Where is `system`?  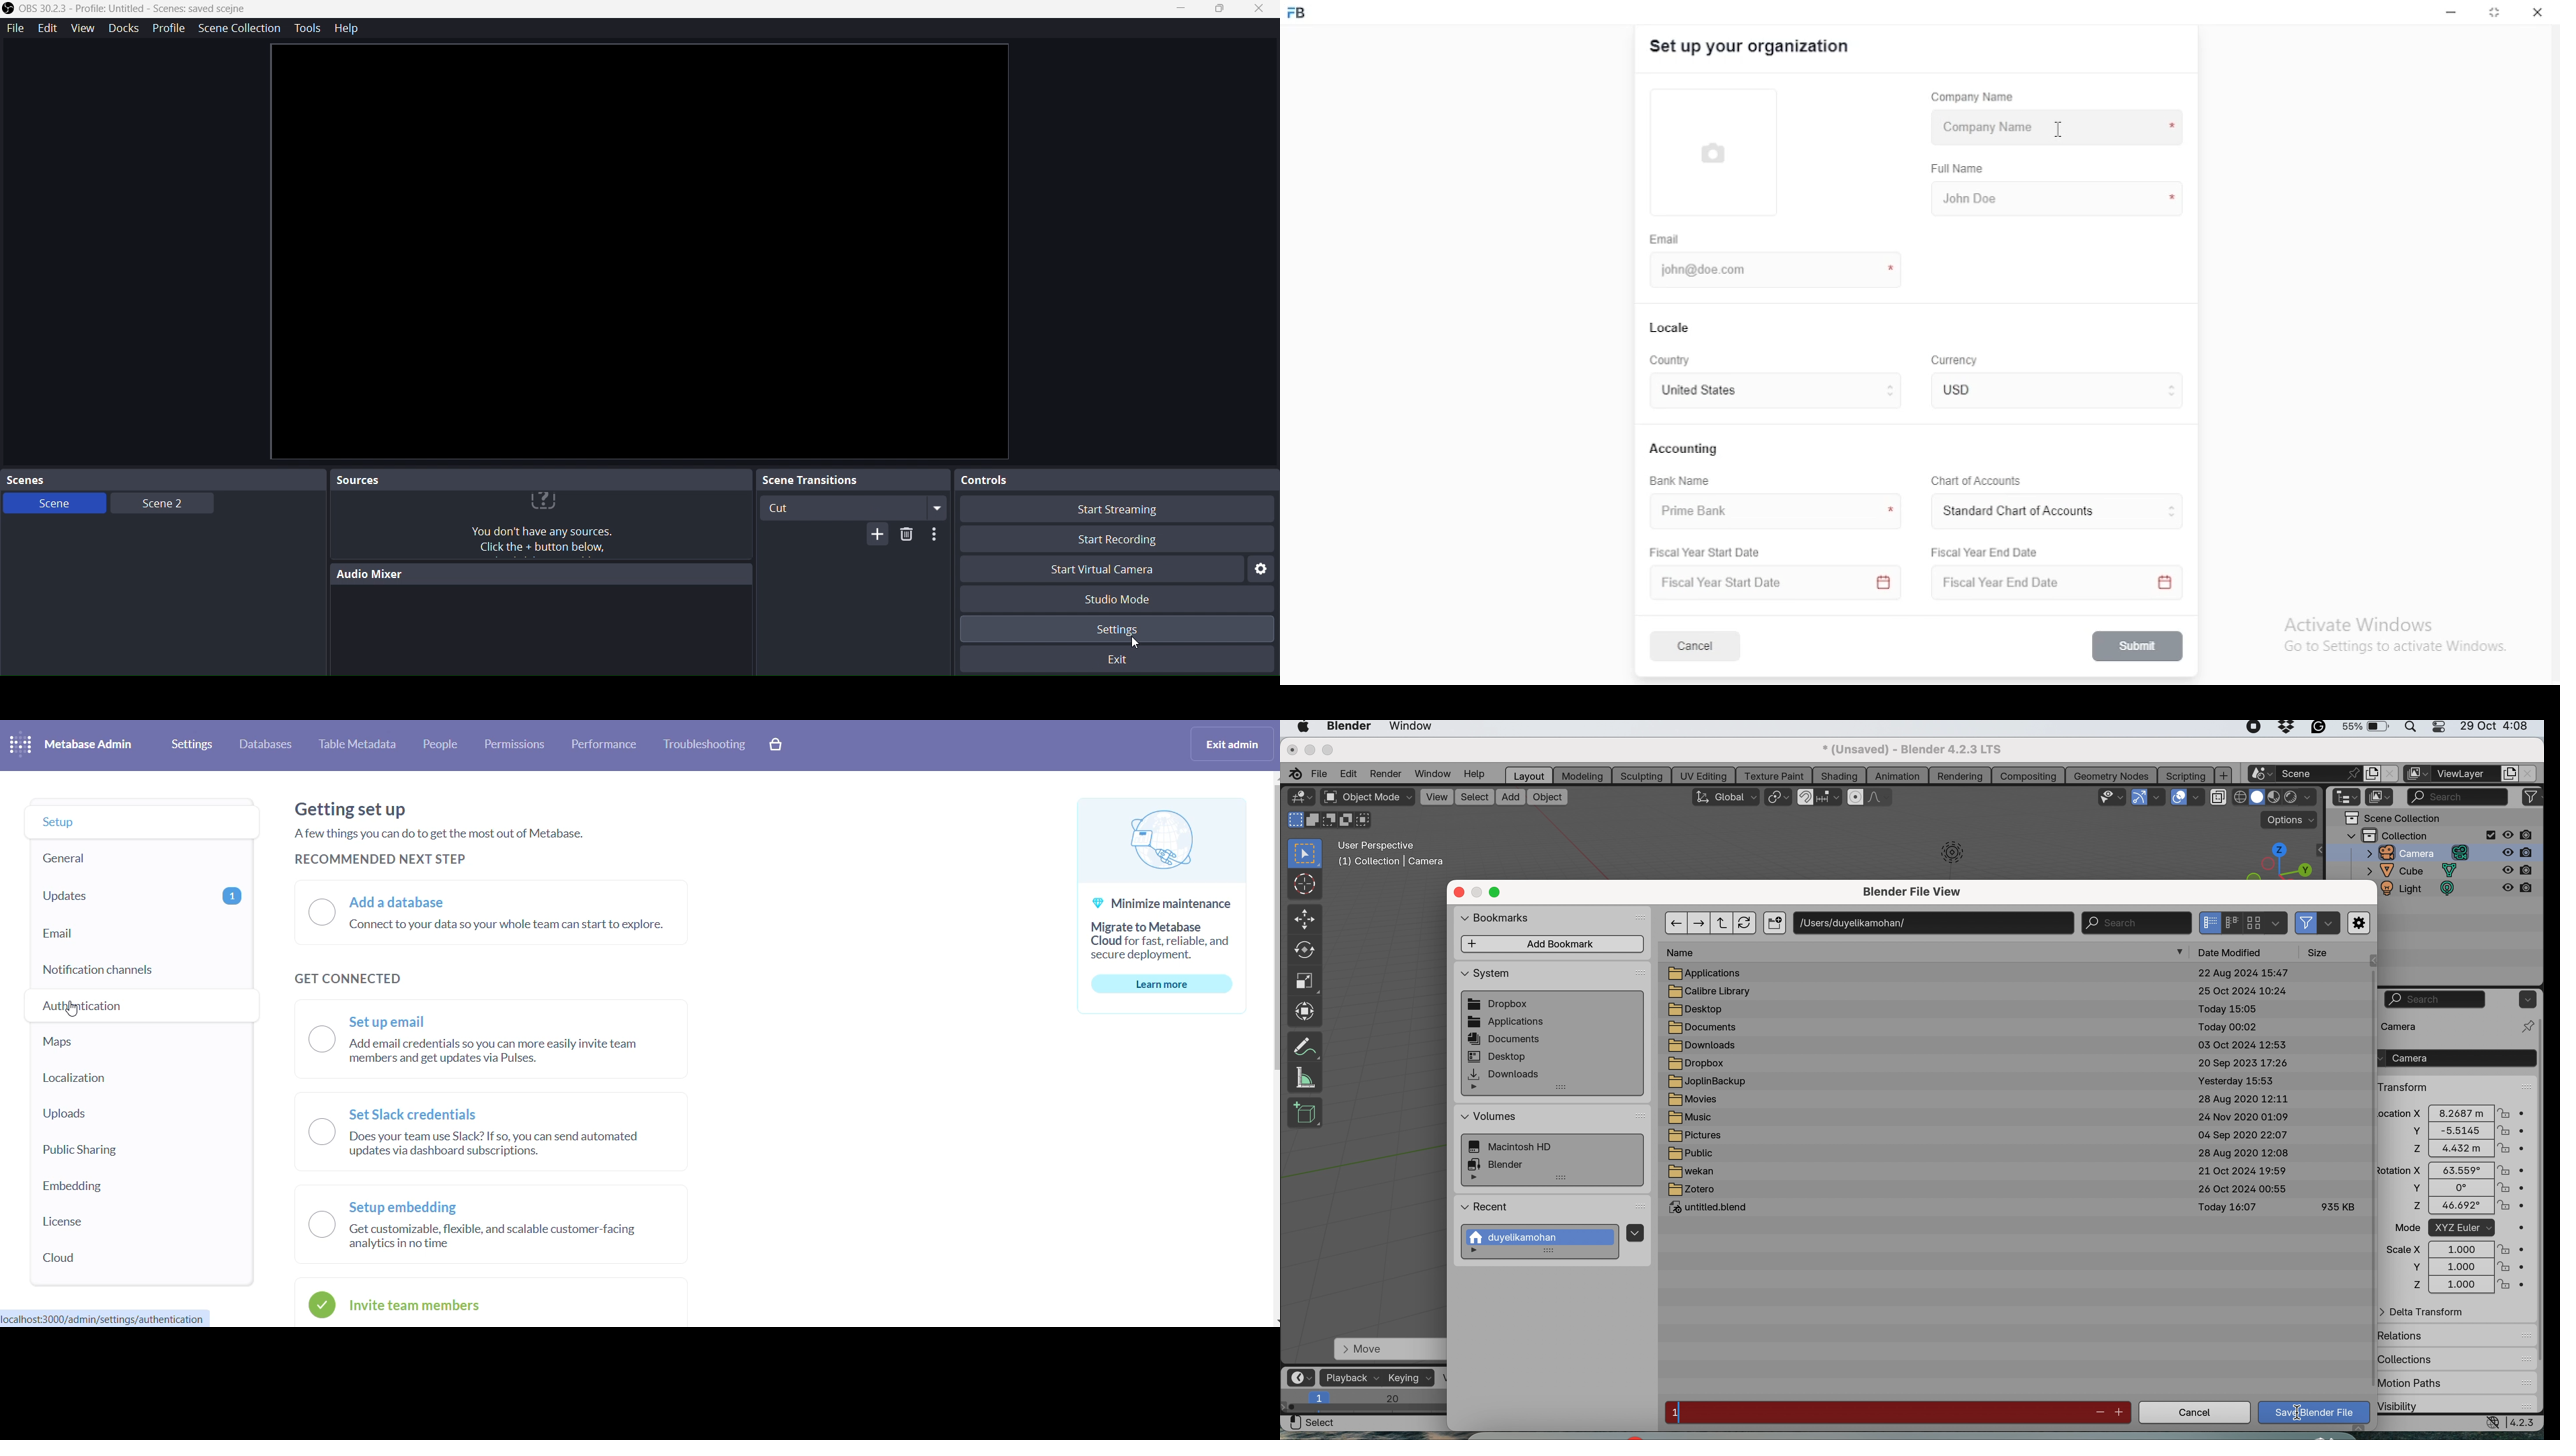 system is located at coordinates (1486, 976).